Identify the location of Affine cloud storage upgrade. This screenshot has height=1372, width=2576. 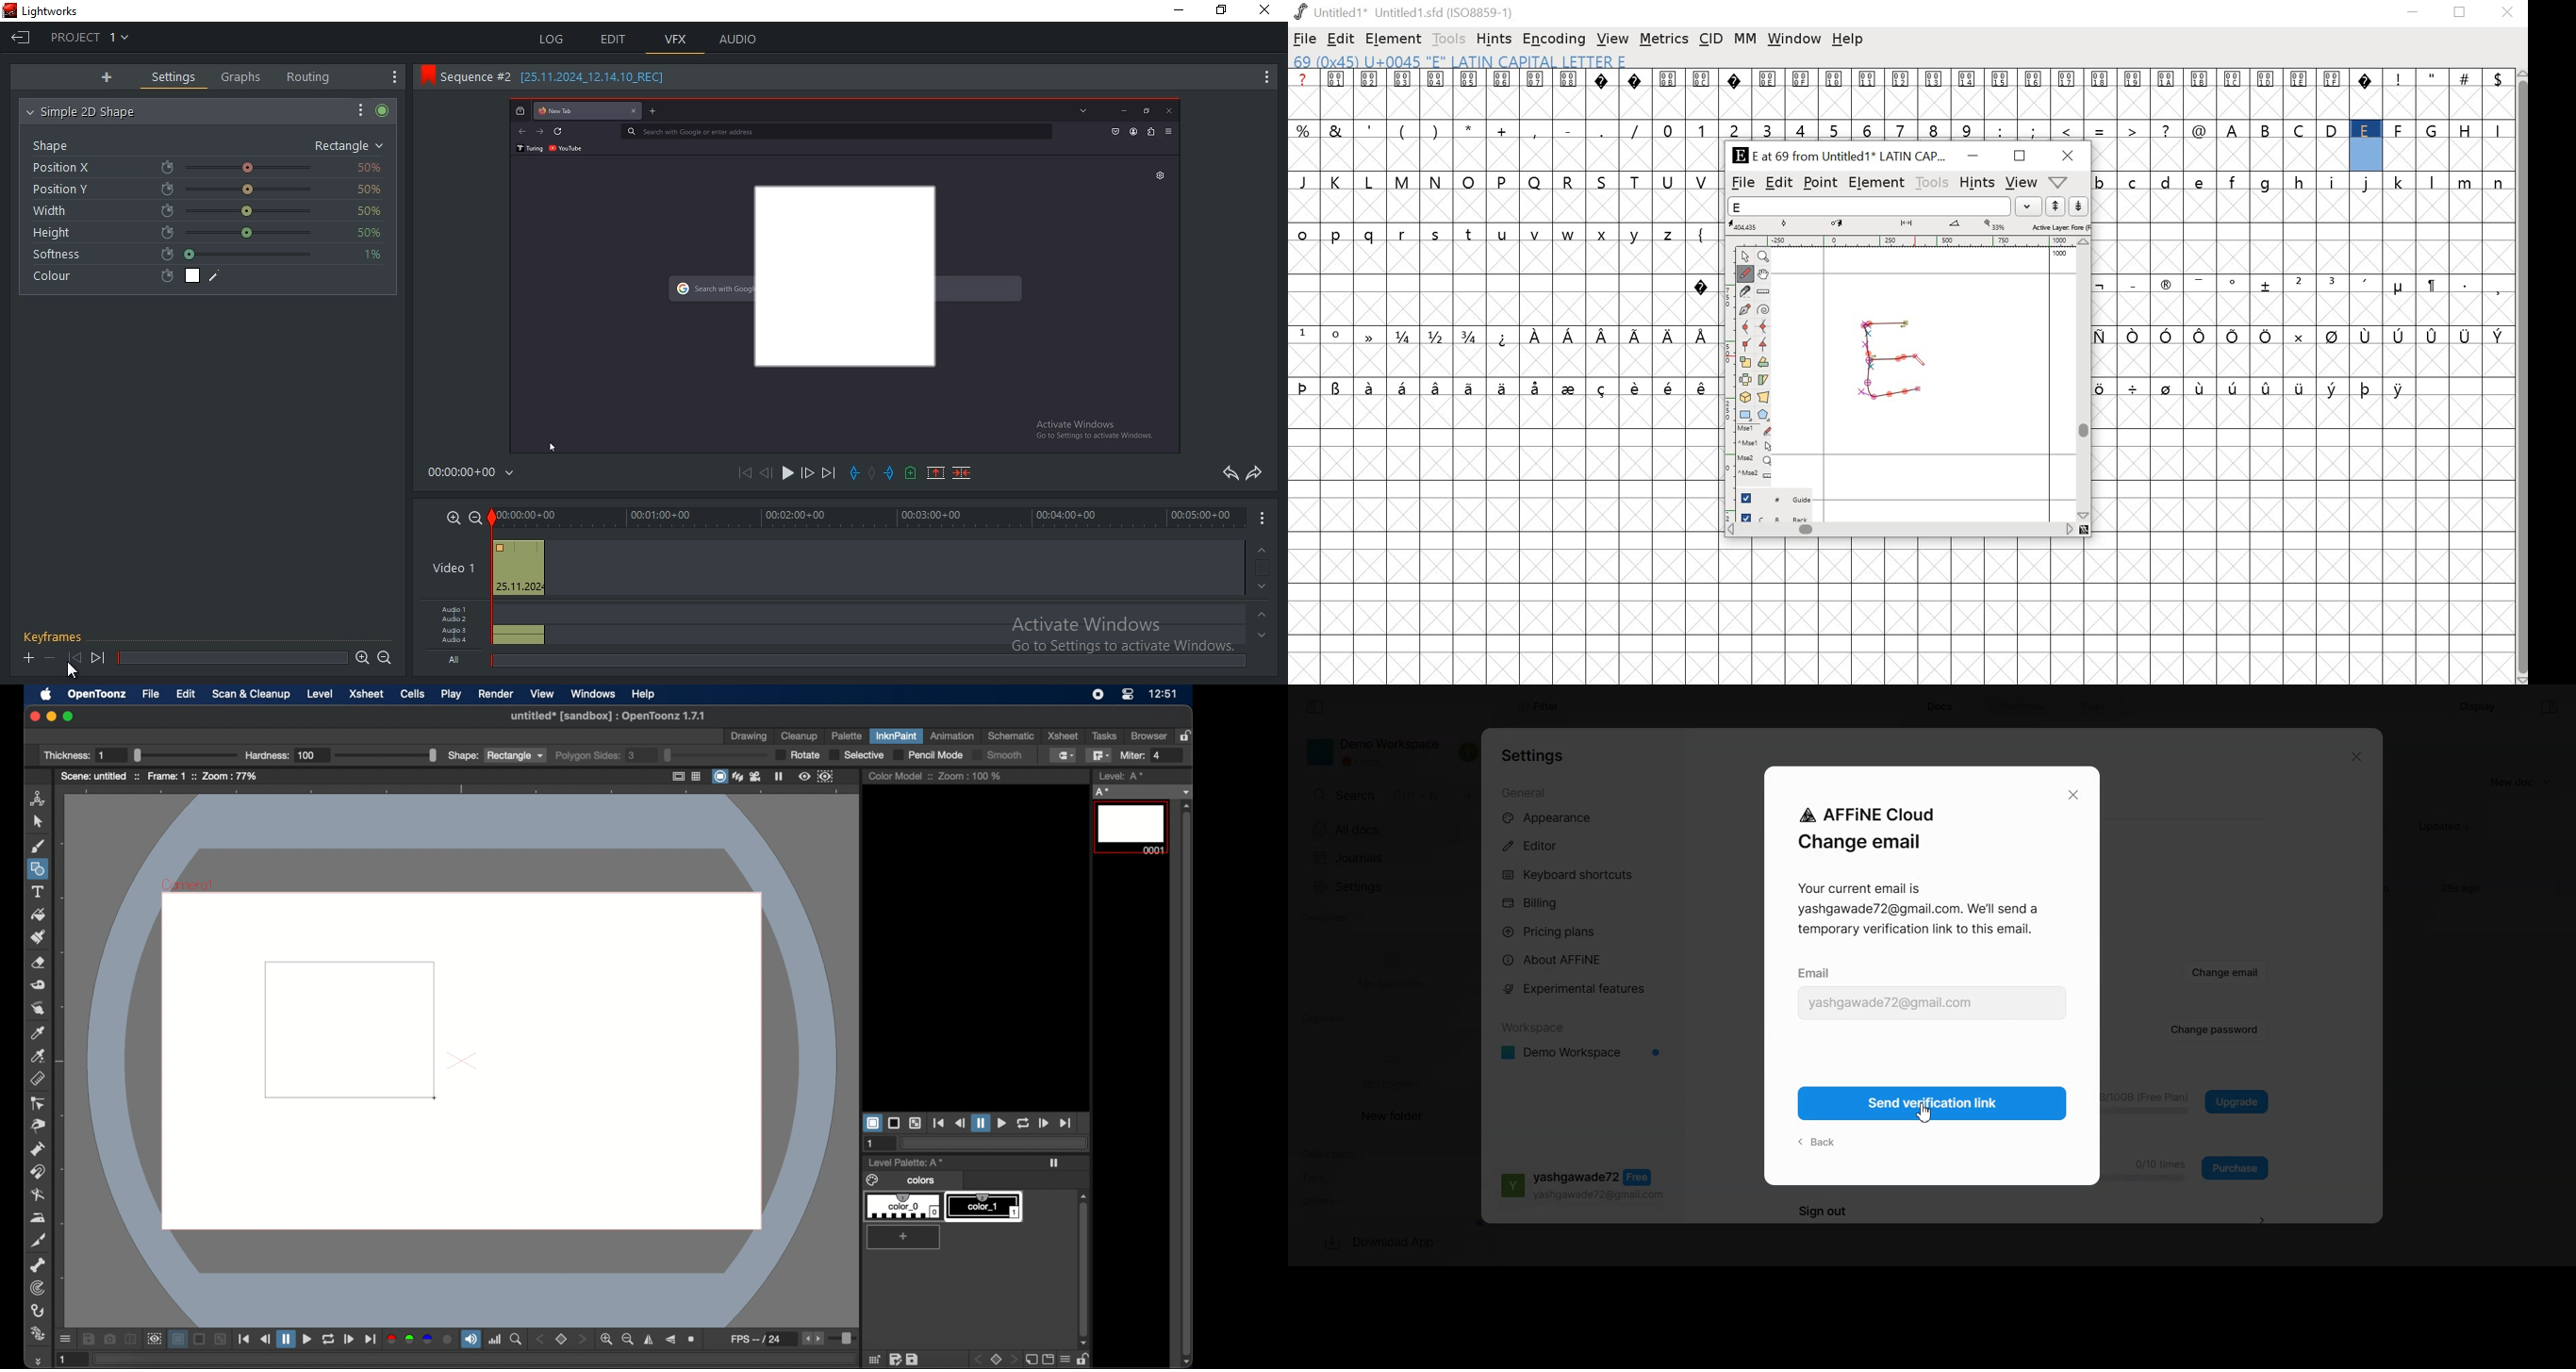
(2237, 1101).